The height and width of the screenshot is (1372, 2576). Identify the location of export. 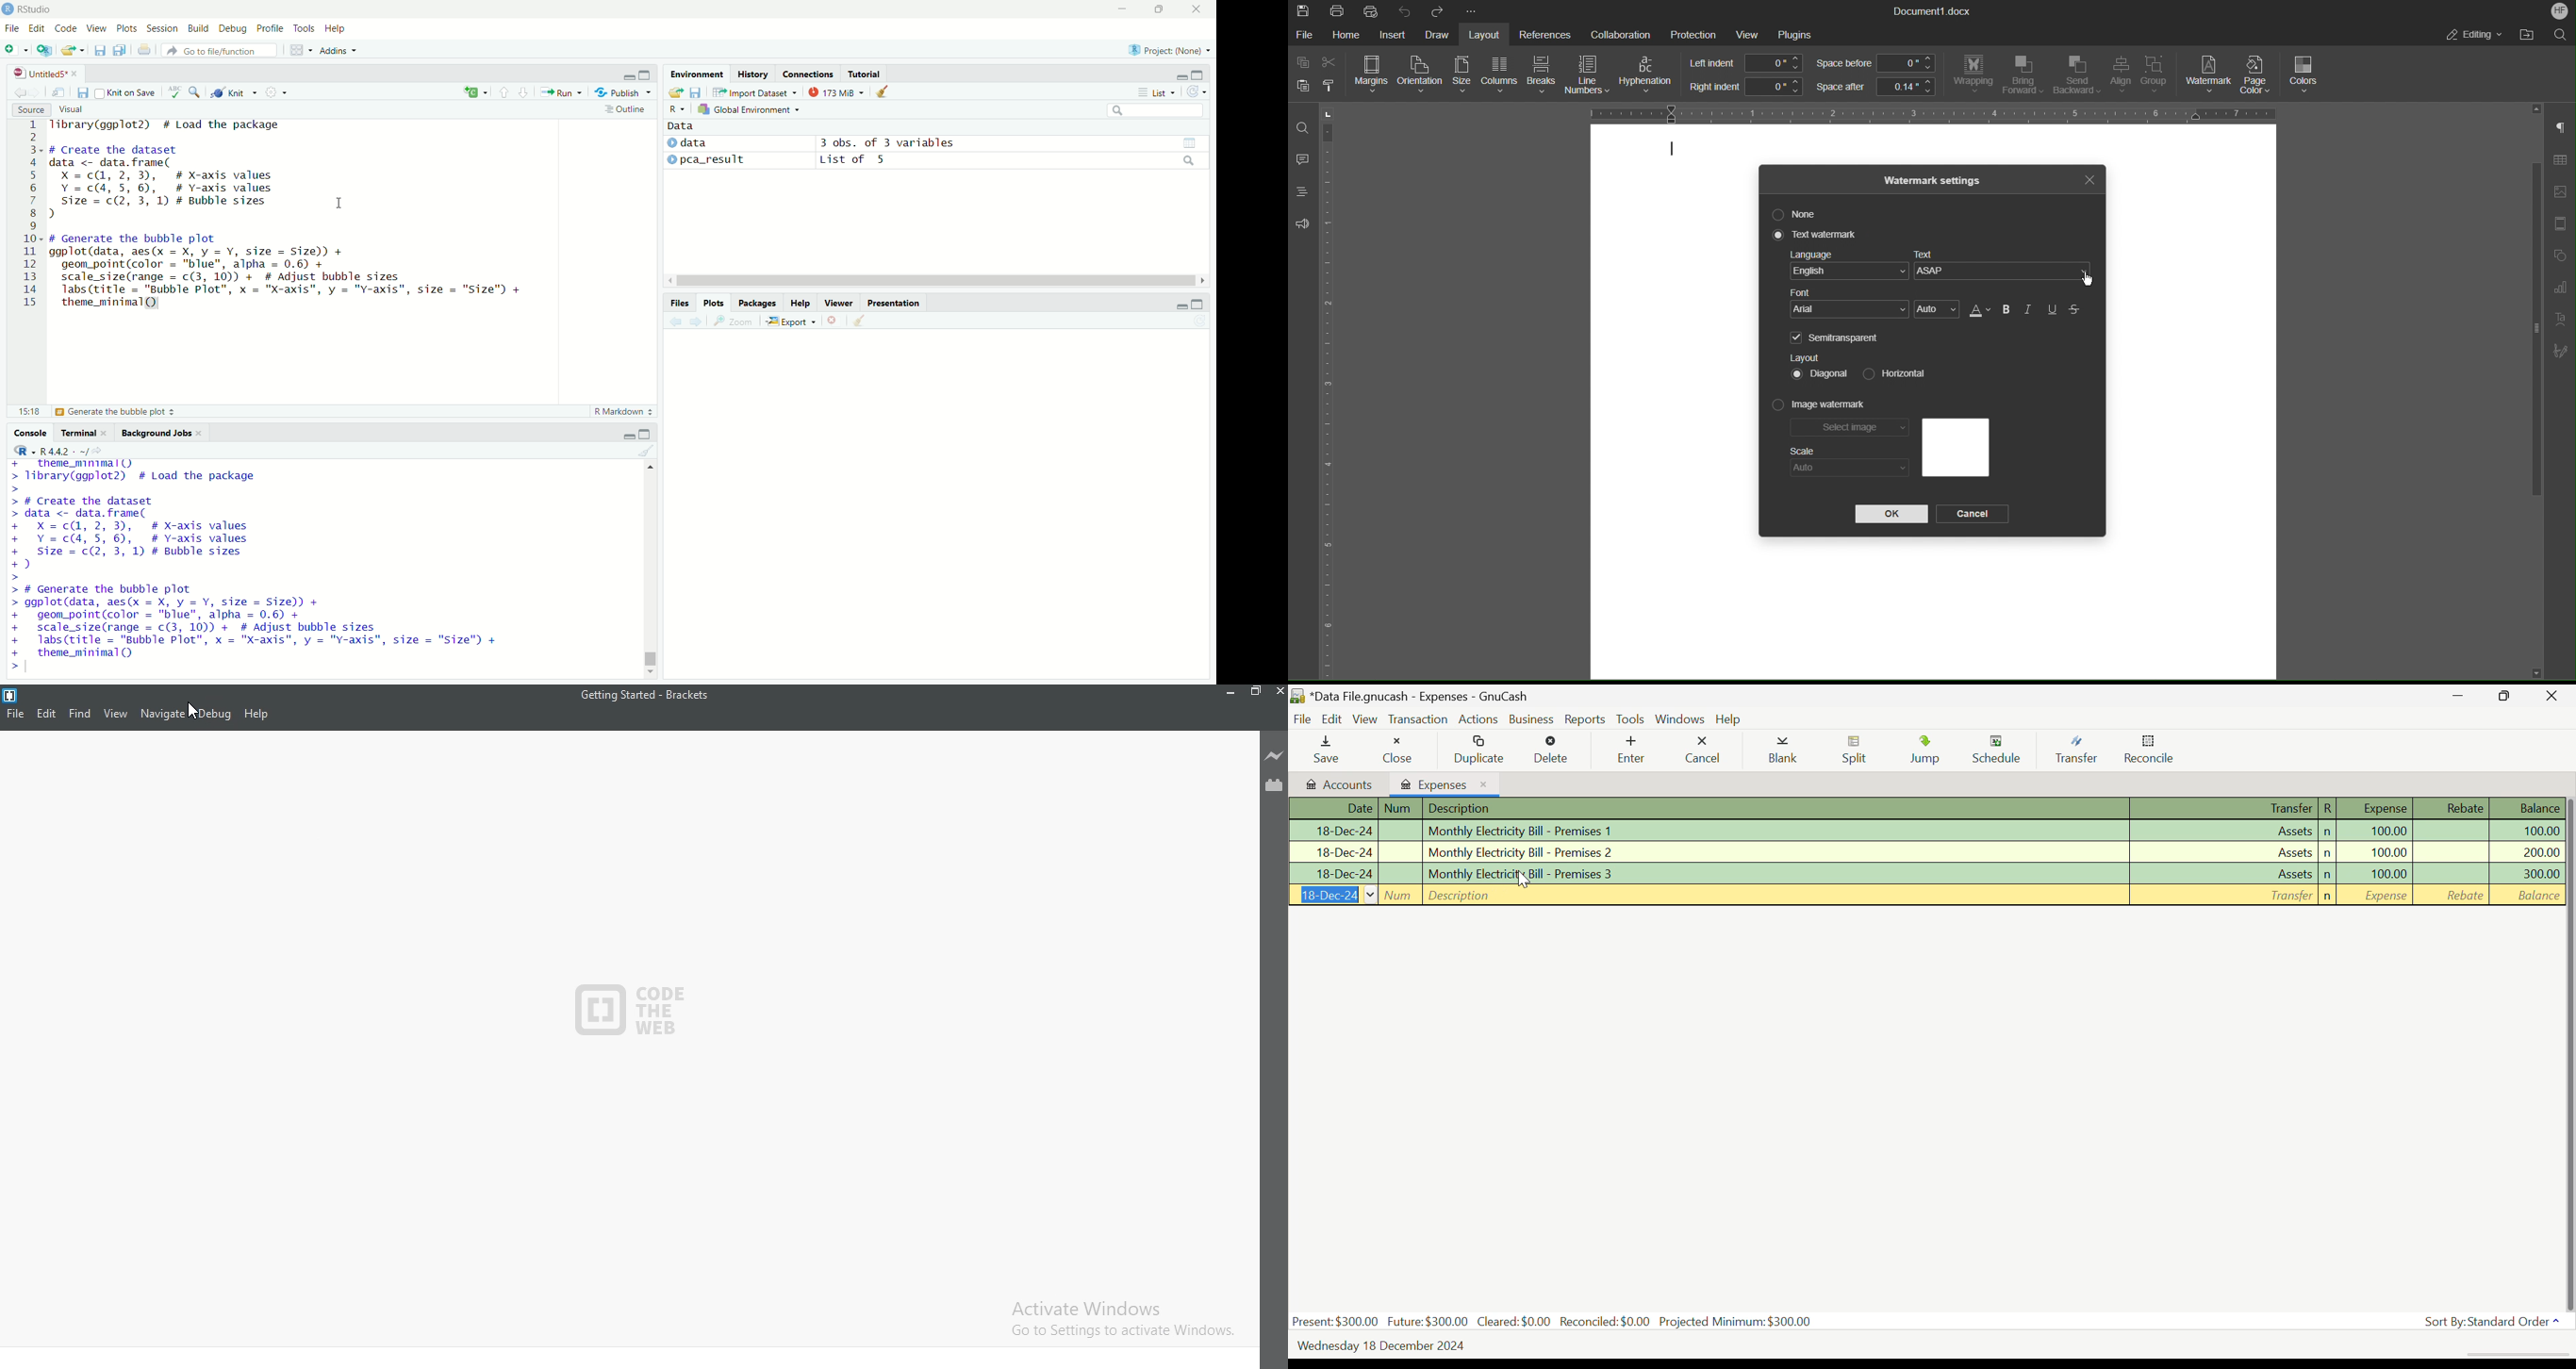
(792, 322).